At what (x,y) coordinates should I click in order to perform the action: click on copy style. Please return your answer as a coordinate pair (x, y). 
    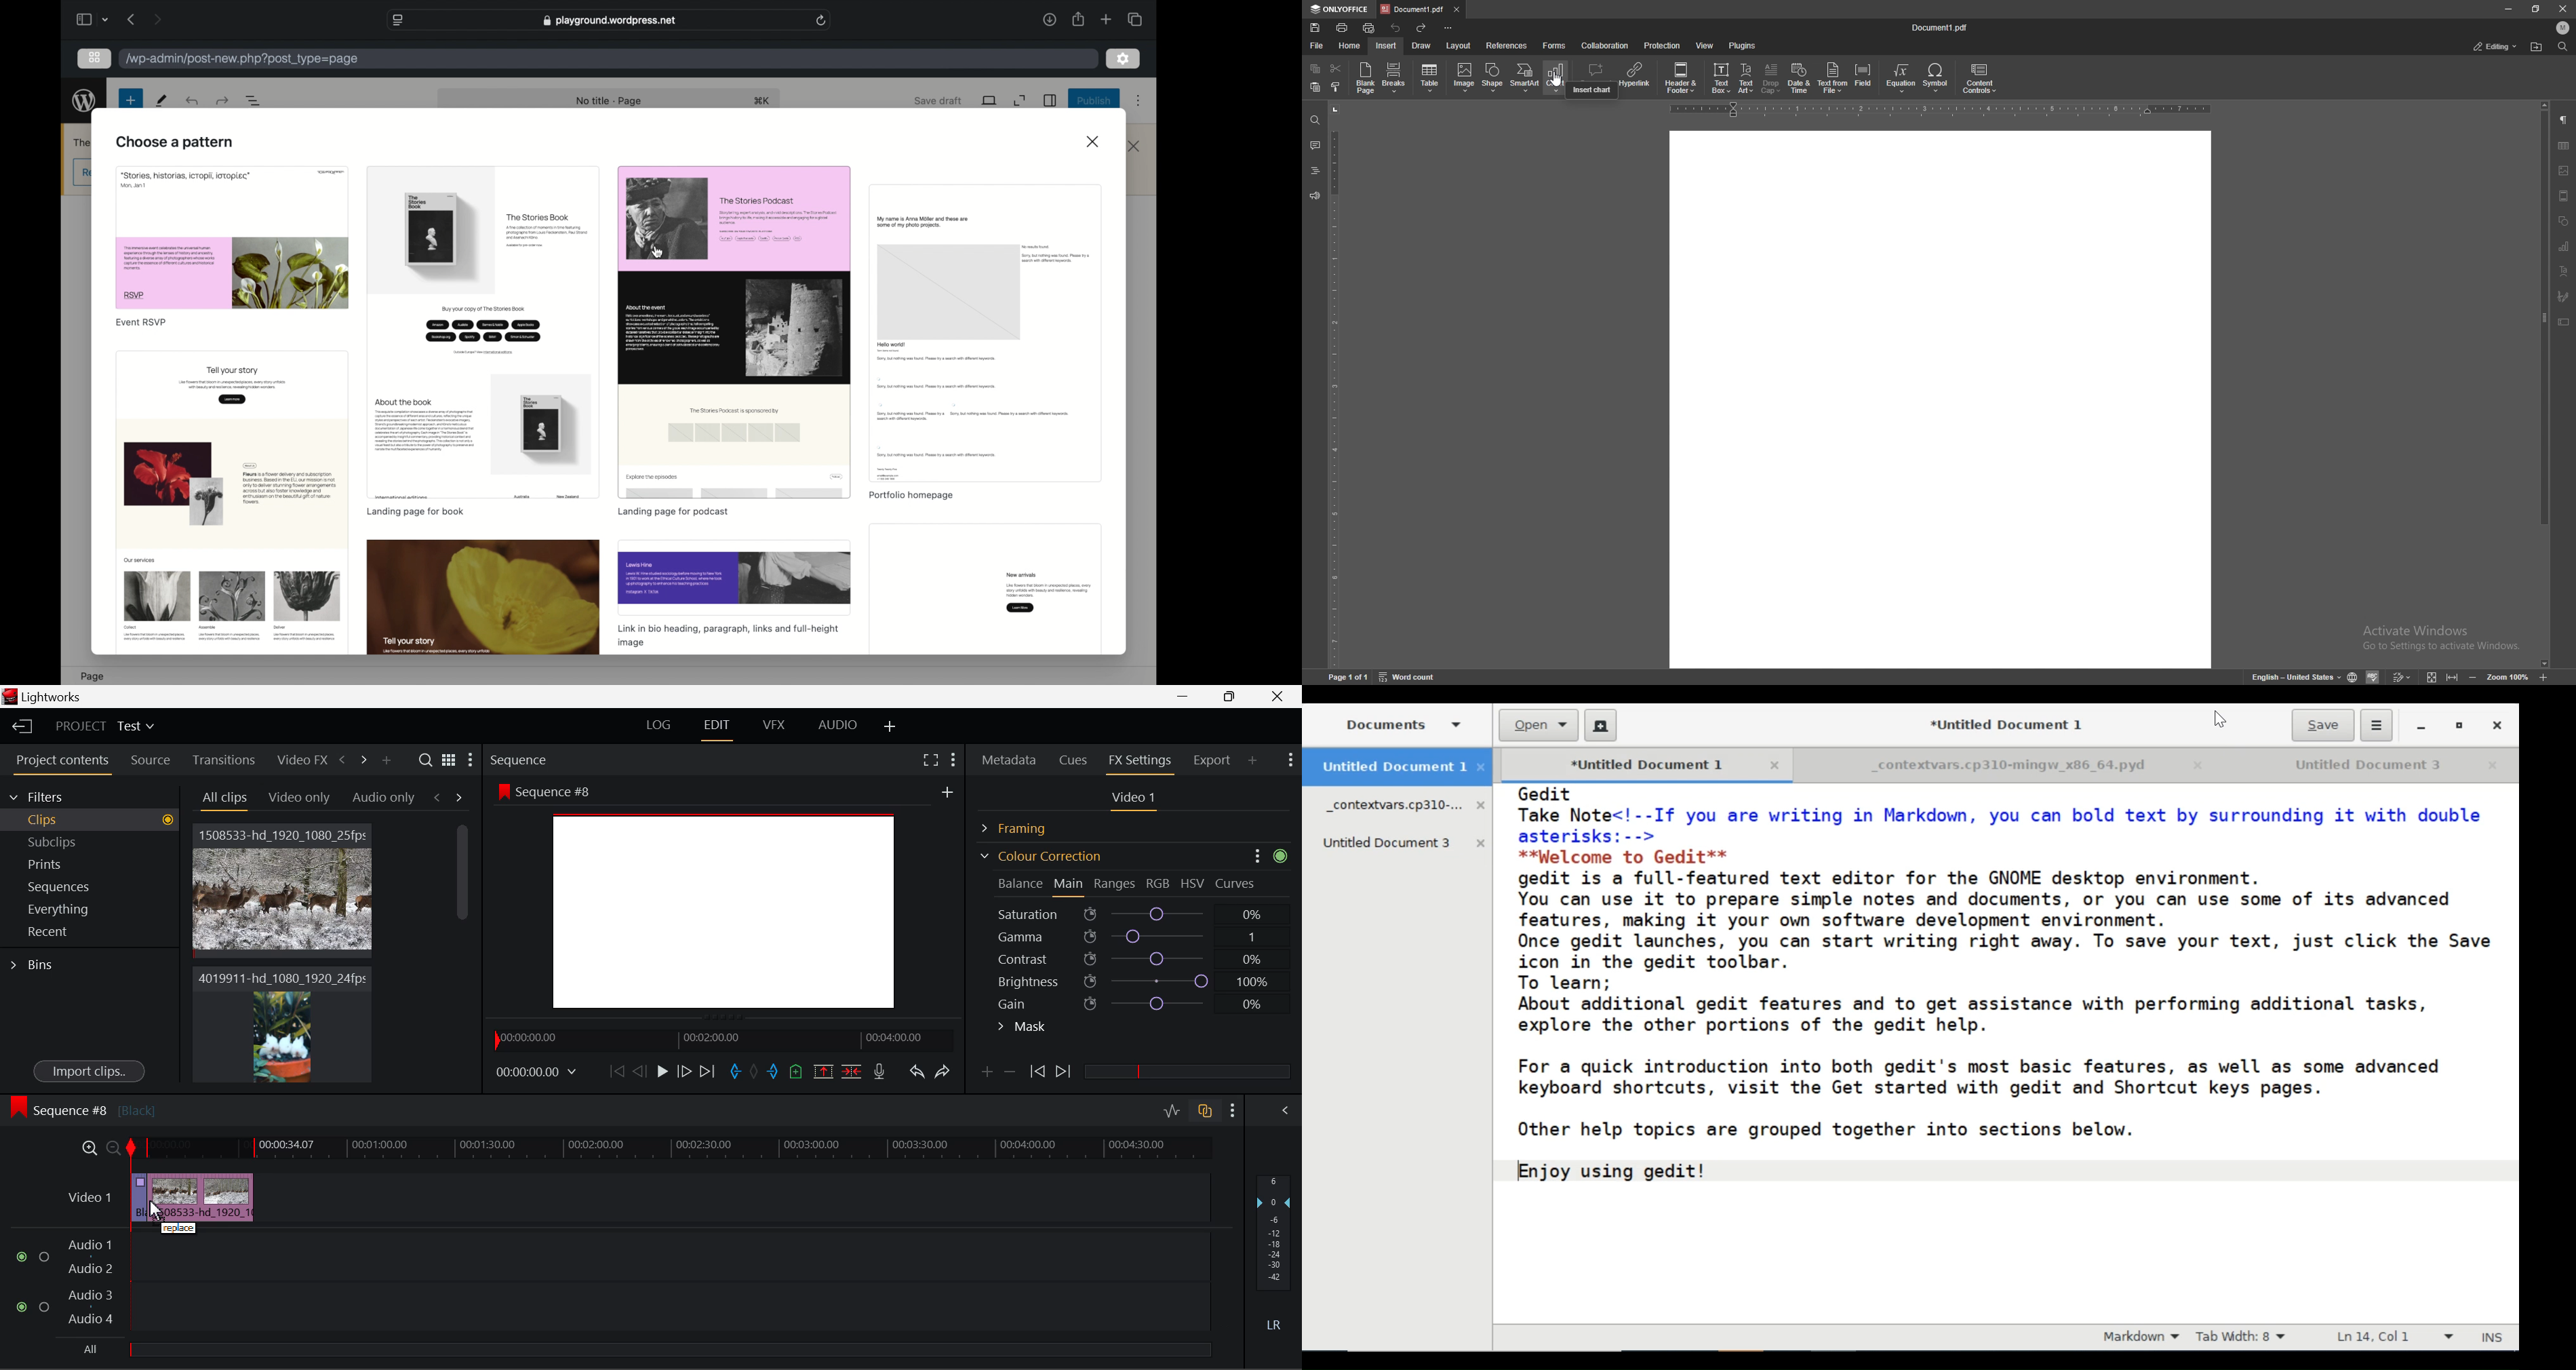
    Looking at the image, I should click on (1334, 88).